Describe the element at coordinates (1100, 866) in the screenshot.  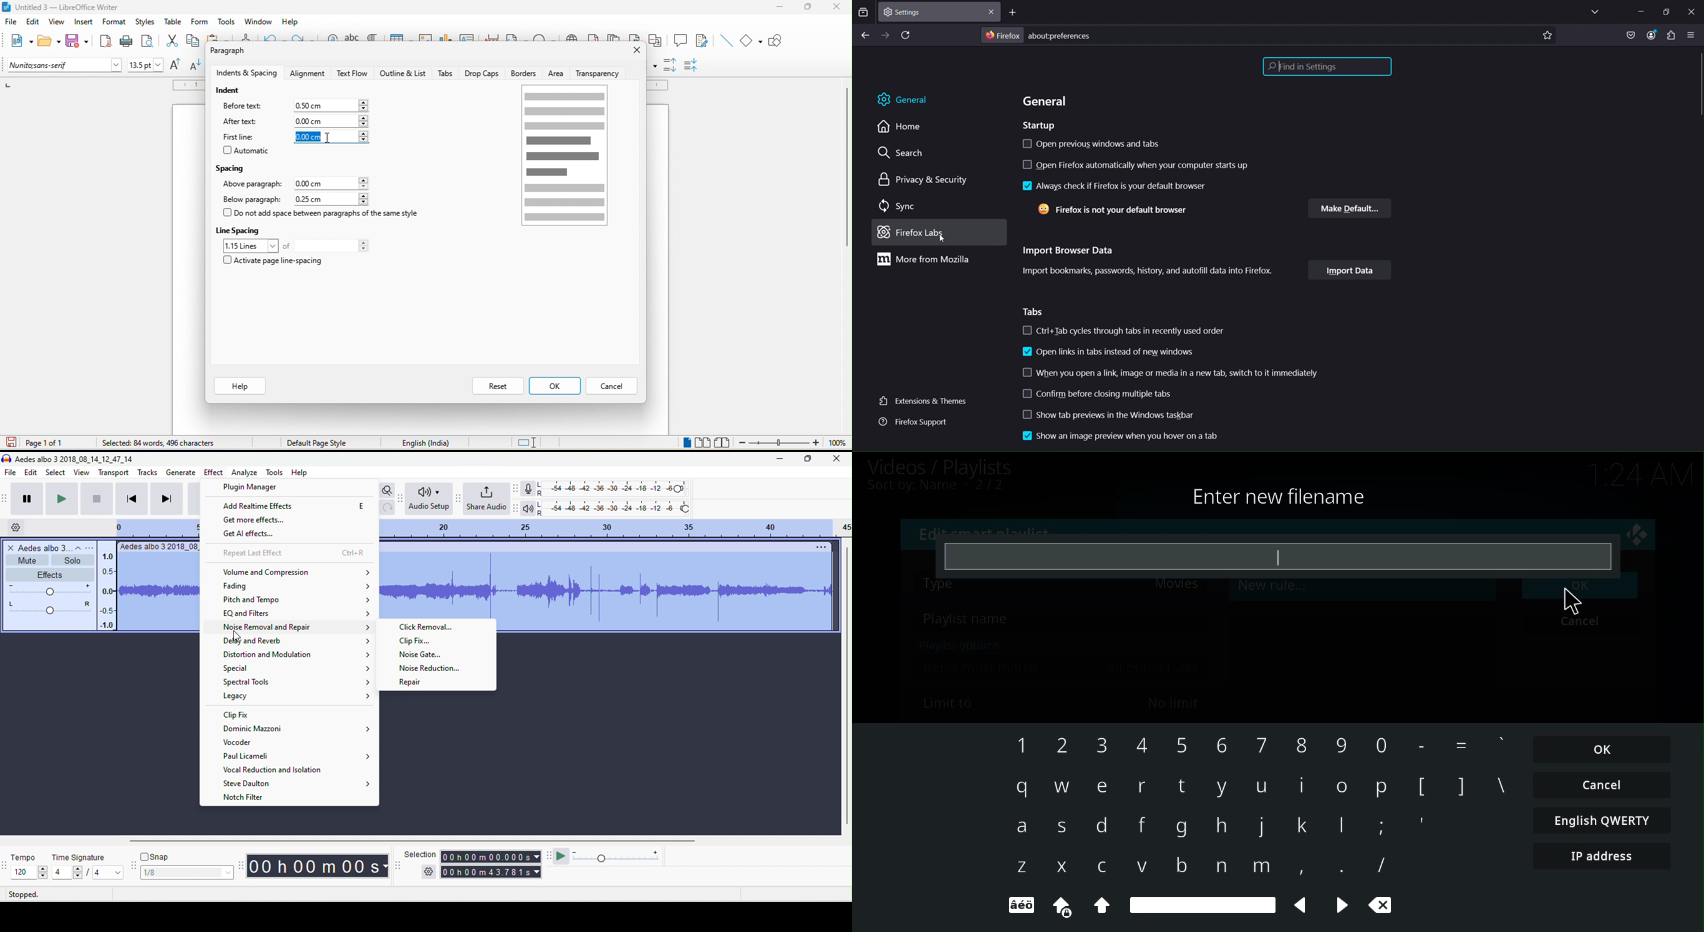
I see `c` at that location.